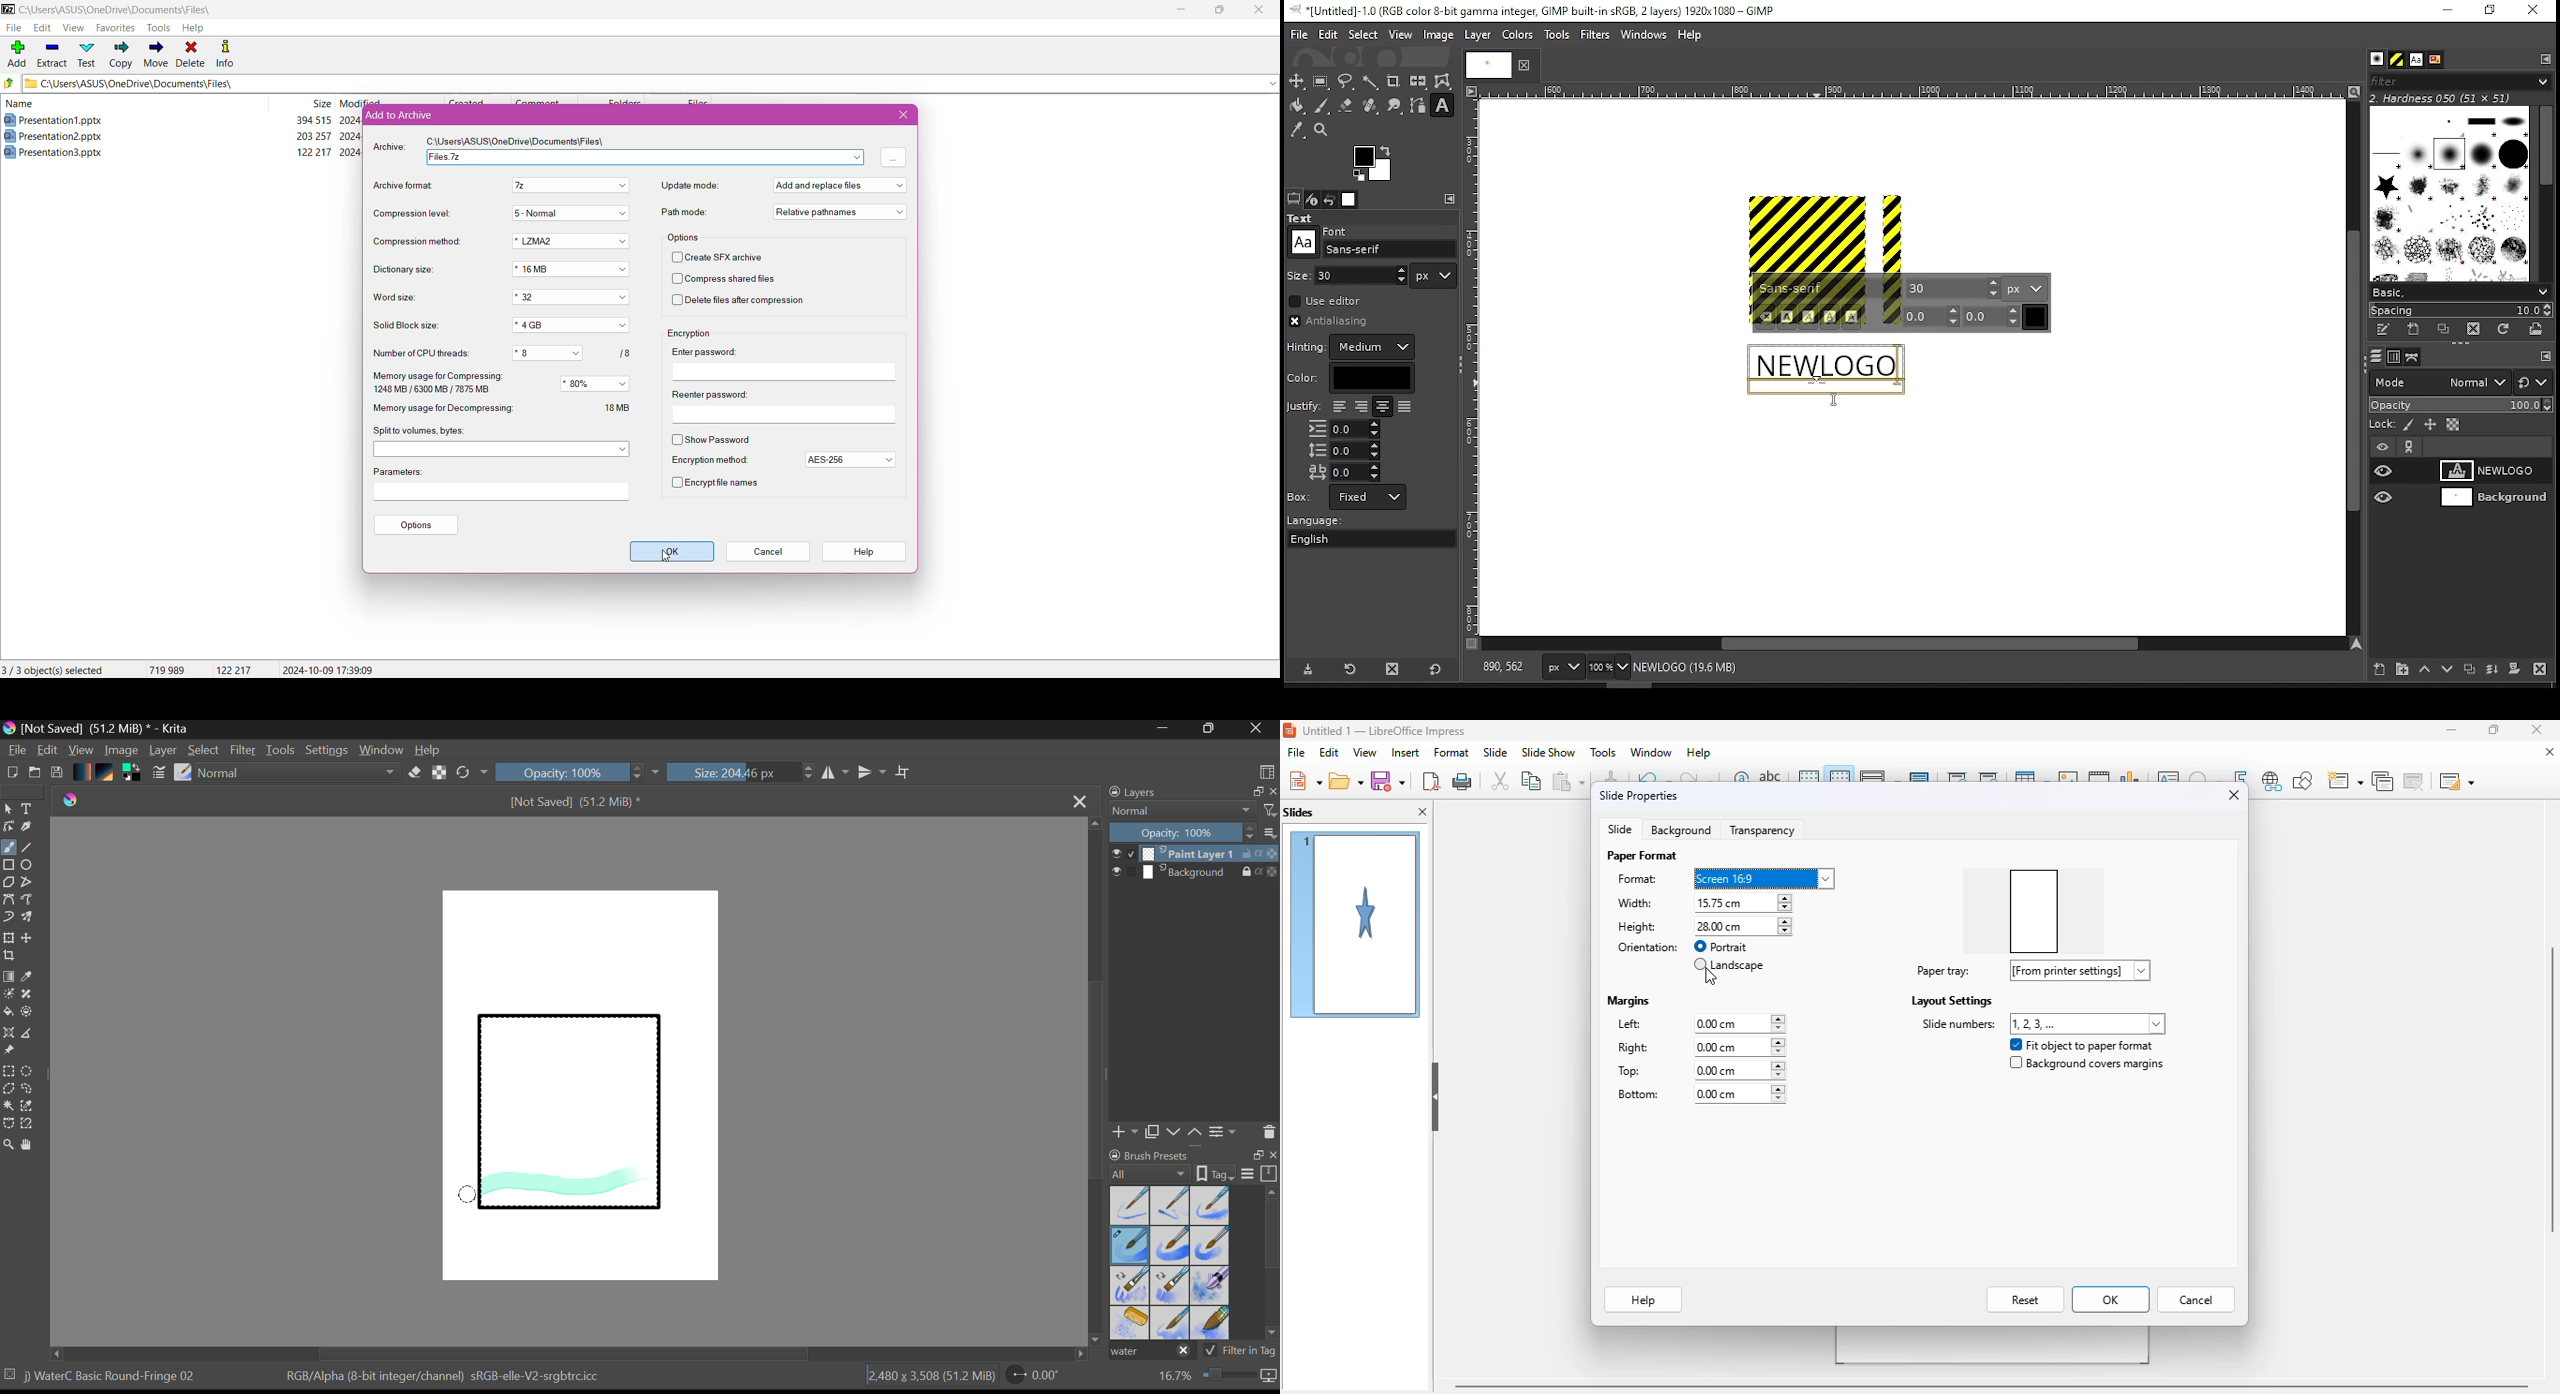  I want to click on Page Rotation, so click(1040, 1378).